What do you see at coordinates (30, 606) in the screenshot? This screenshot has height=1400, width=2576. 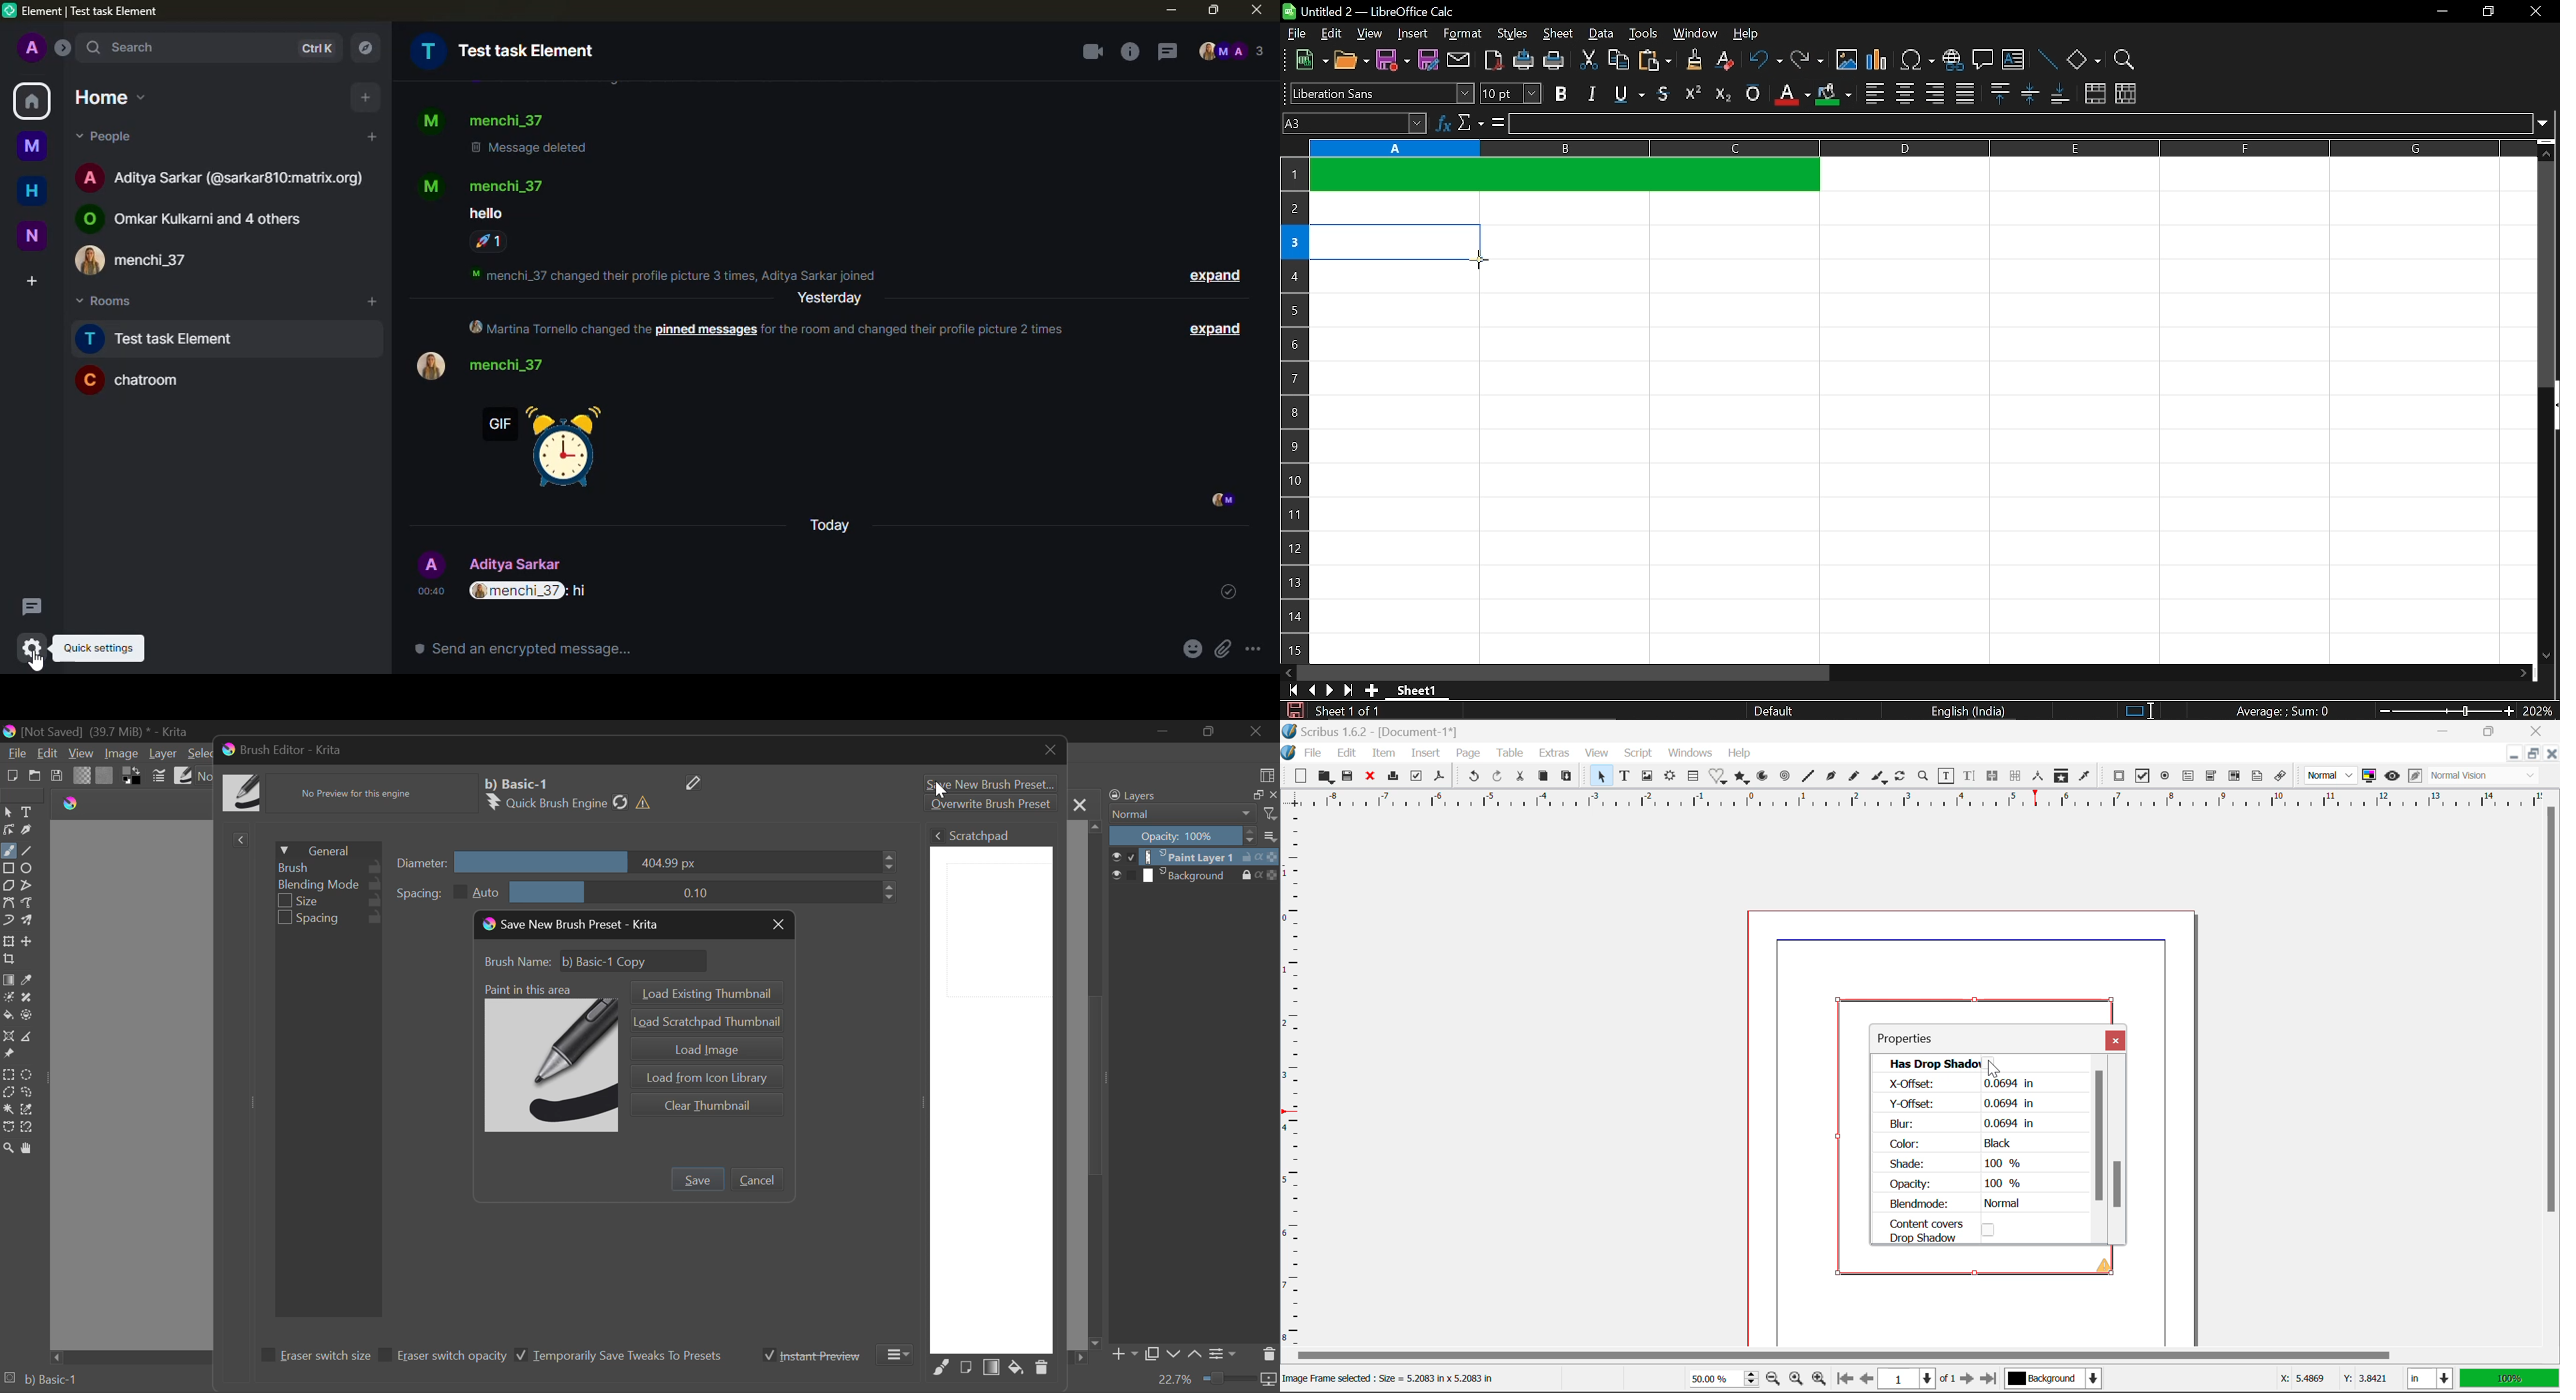 I see `threads` at bounding box center [30, 606].